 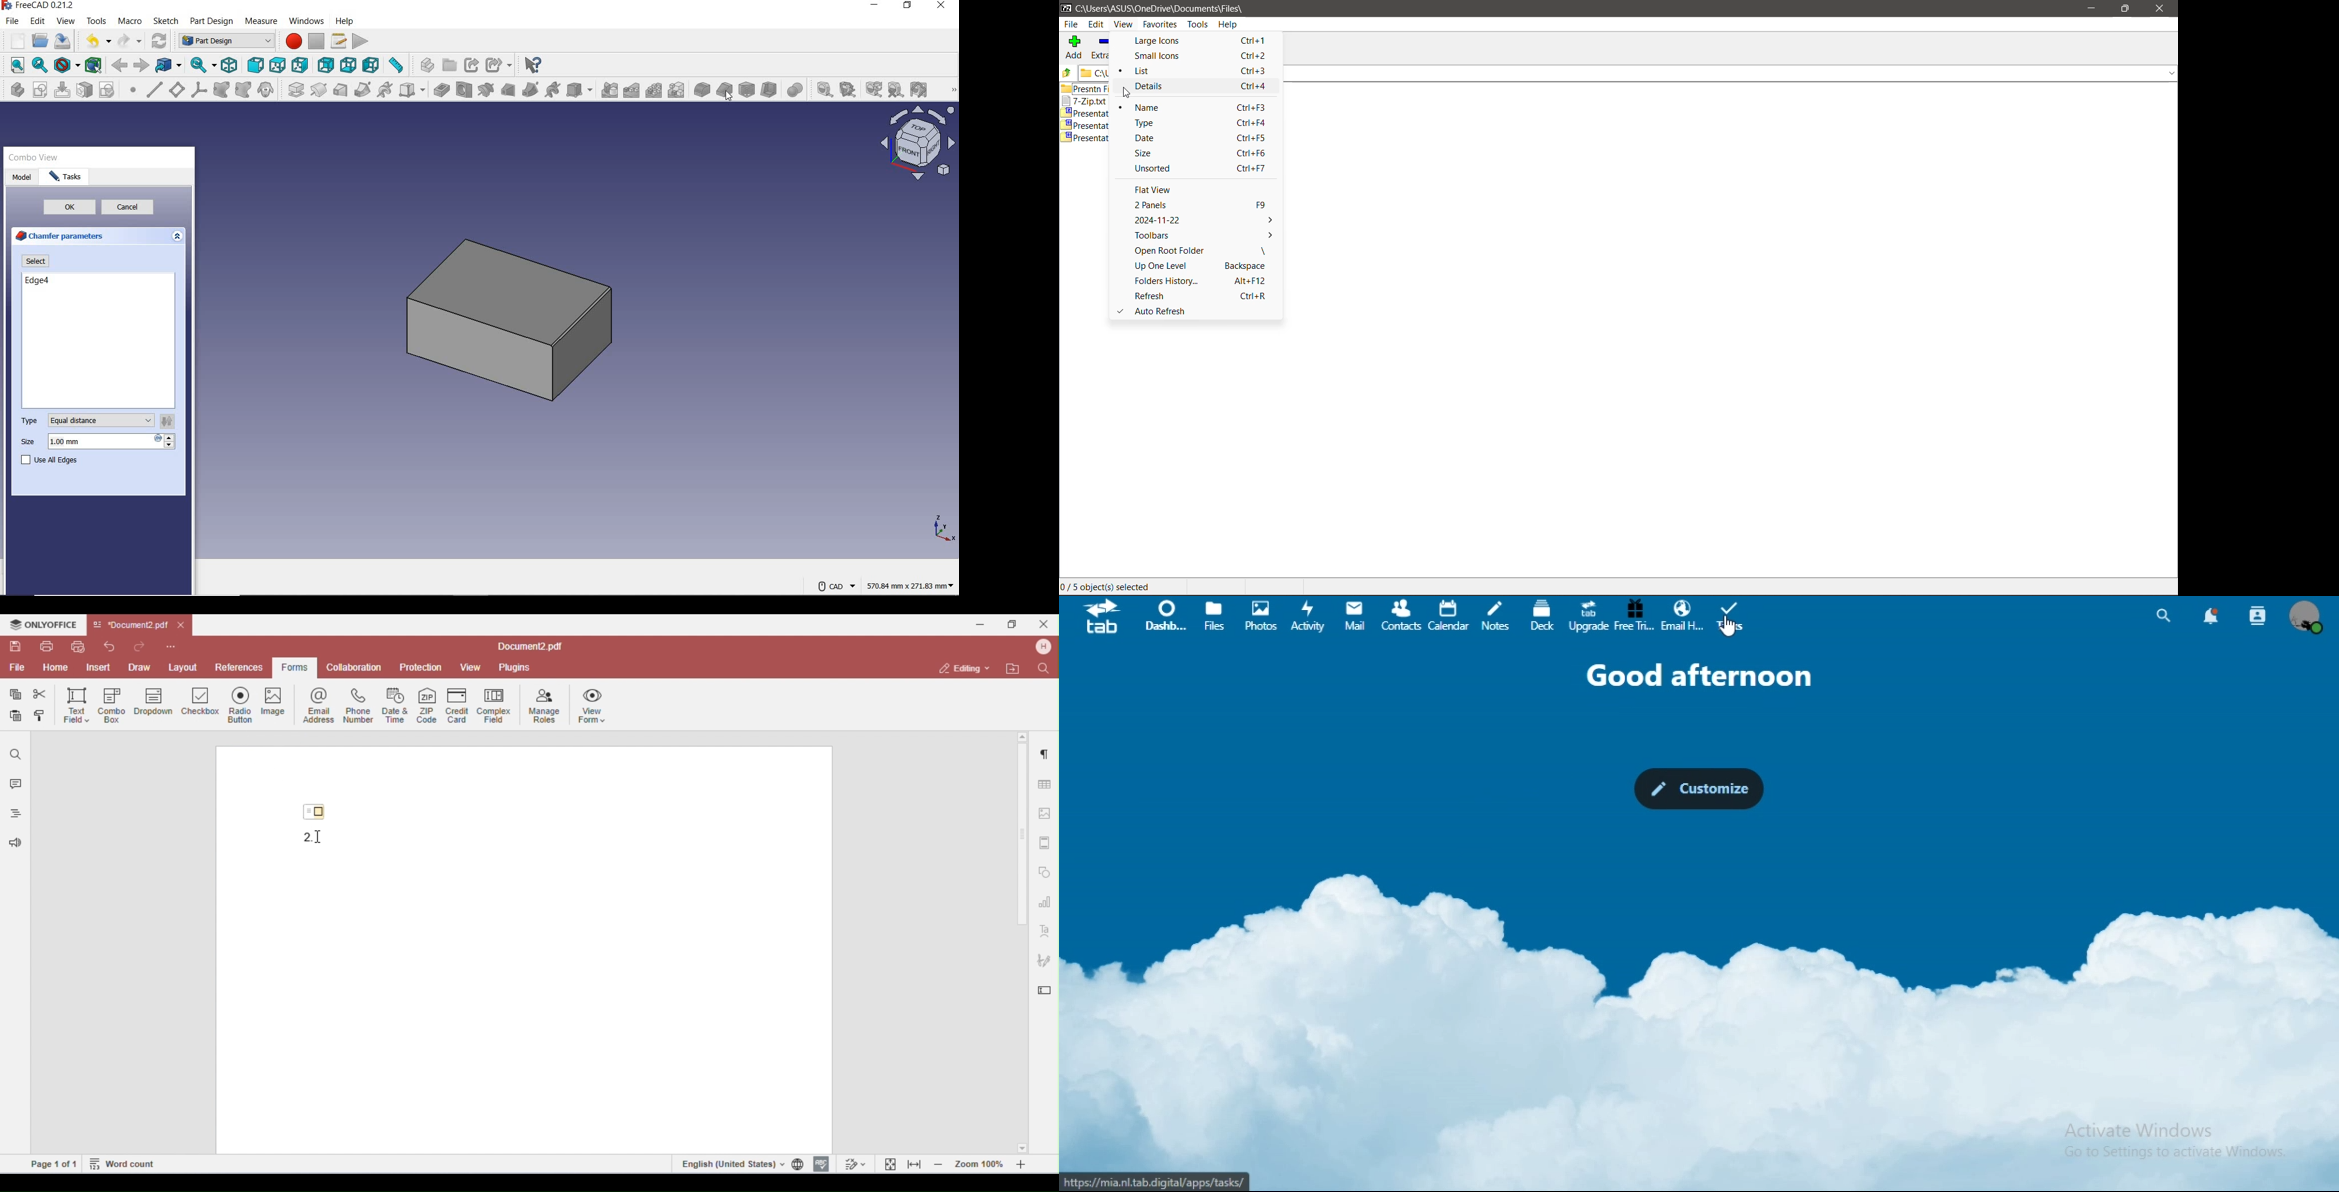 What do you see at coordinates (319, 90) in the screenshot?
I see `revolution` at bounding box center [319, 90].